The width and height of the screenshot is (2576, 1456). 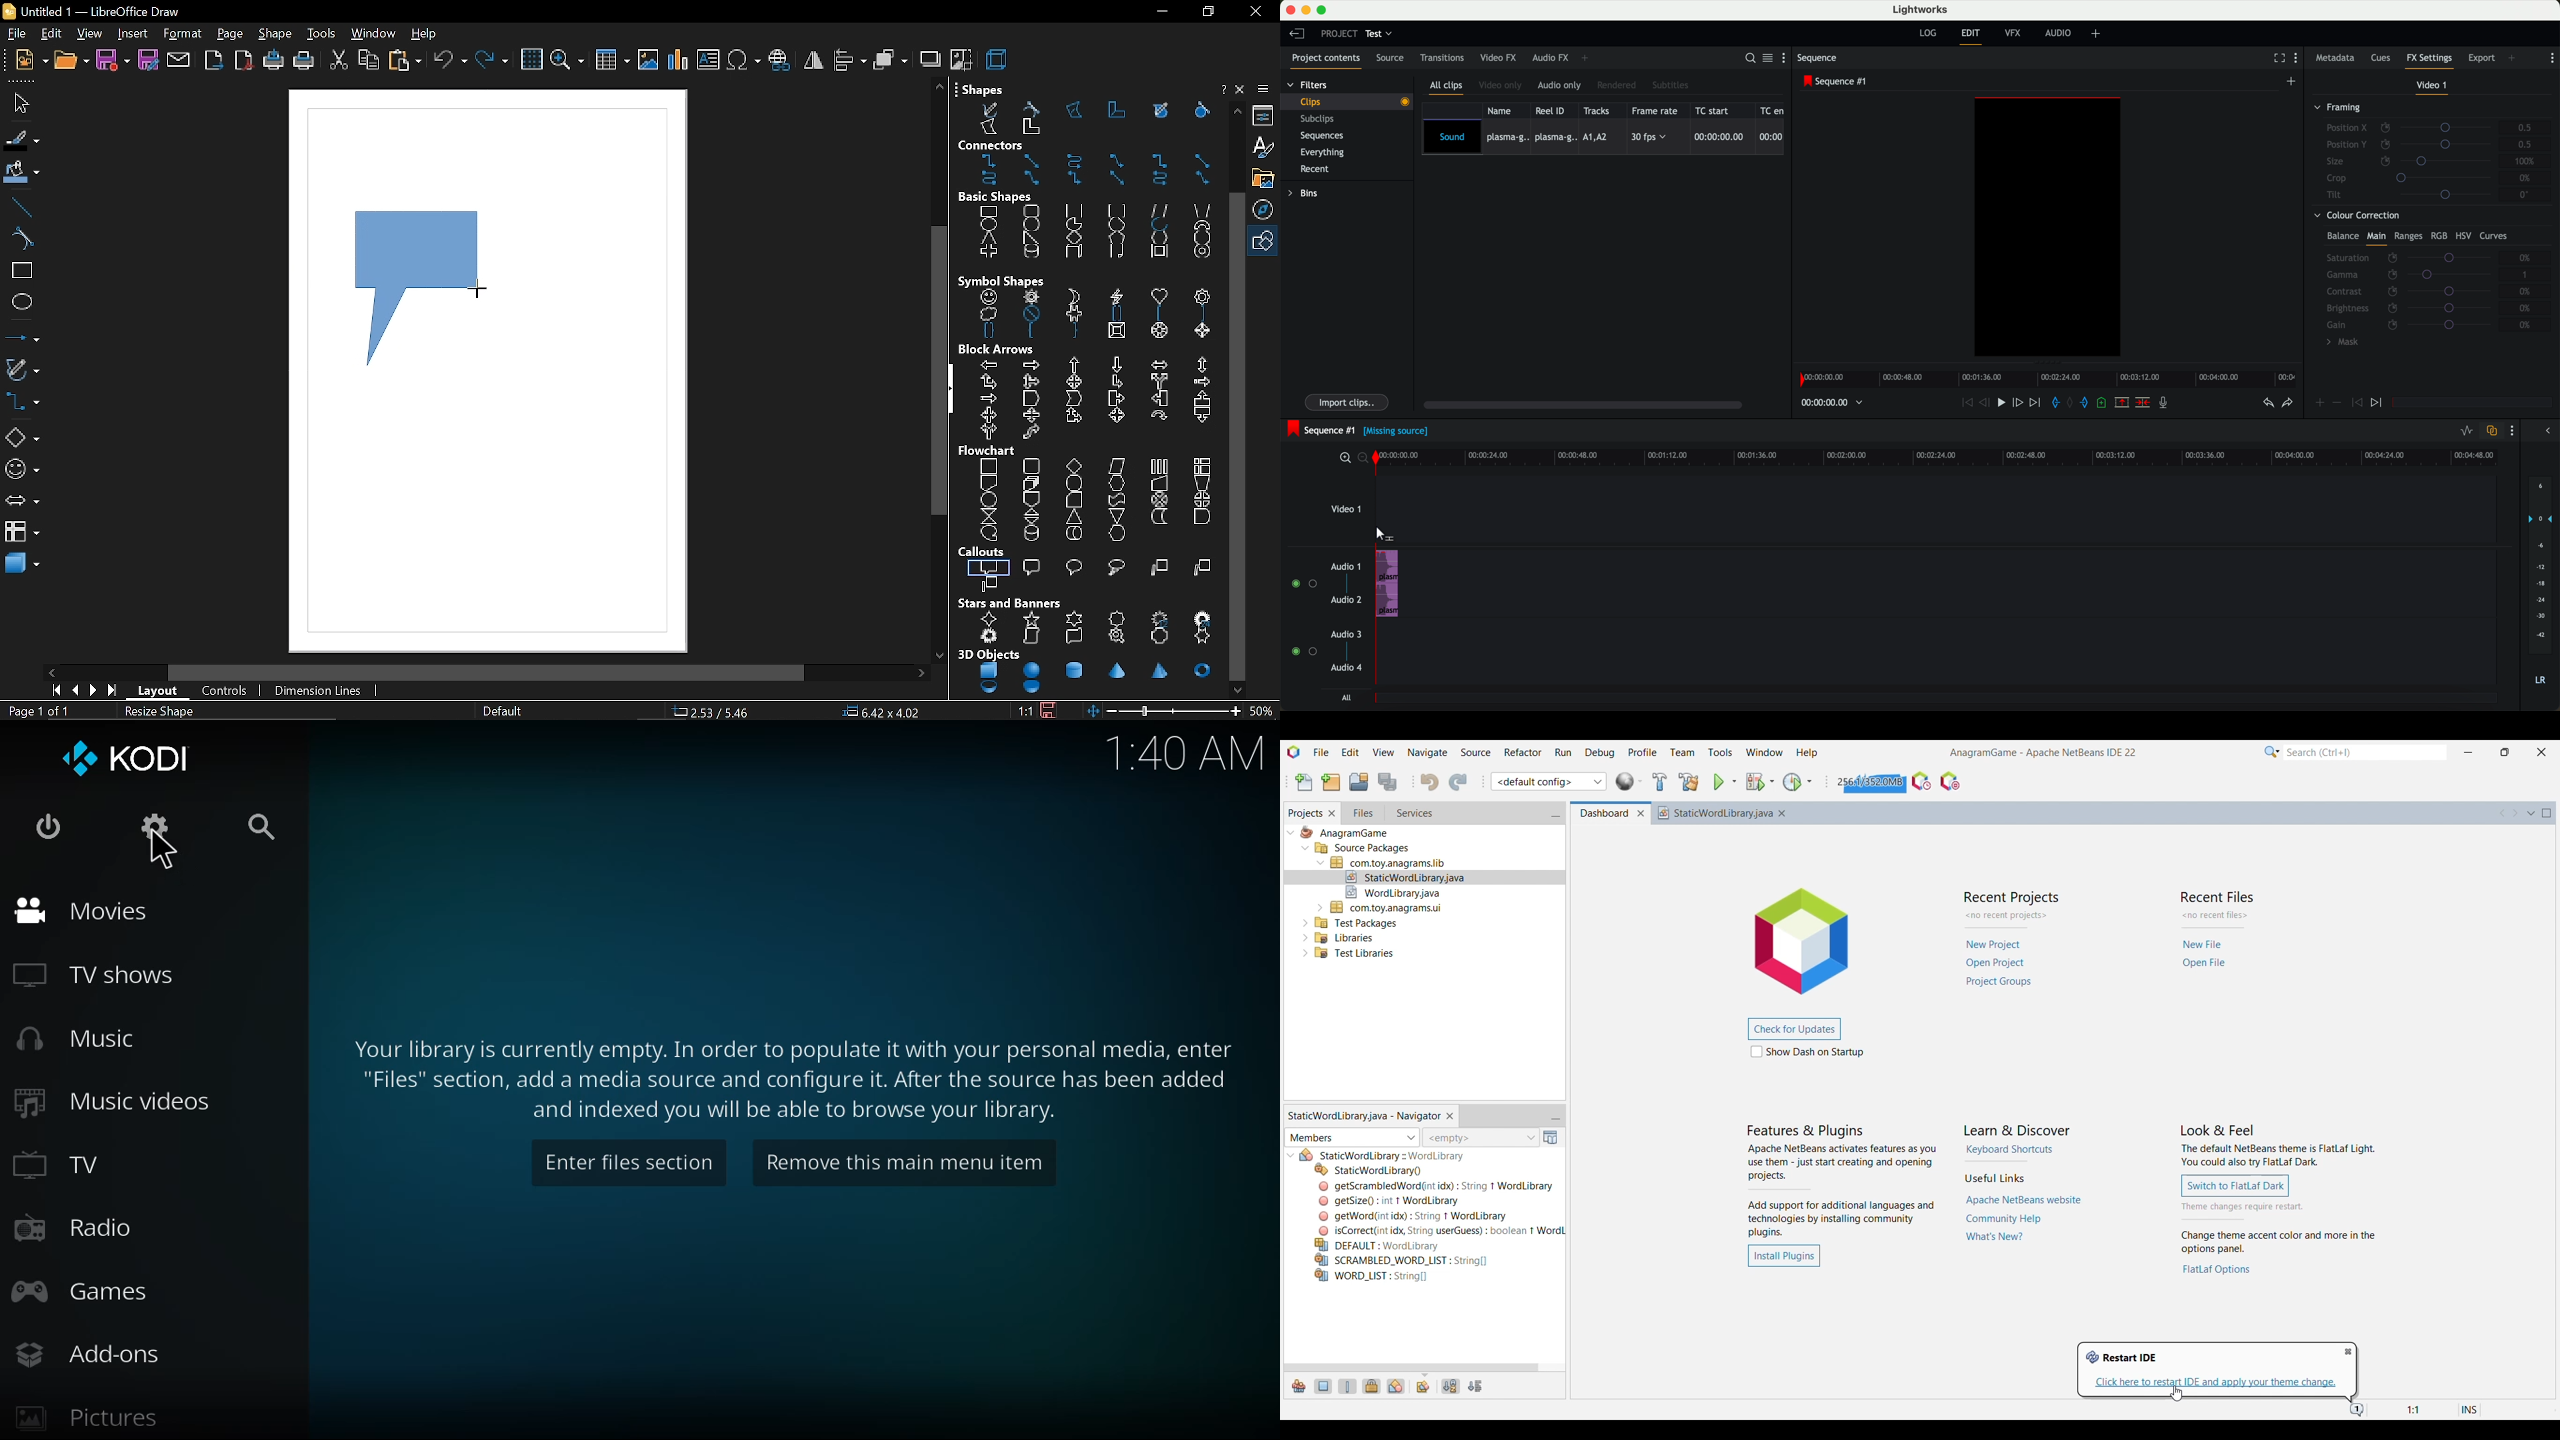 What do you see at coordinates (127, 756) in the screenshot?
I see `kodi` at bounding box center [127, 756].